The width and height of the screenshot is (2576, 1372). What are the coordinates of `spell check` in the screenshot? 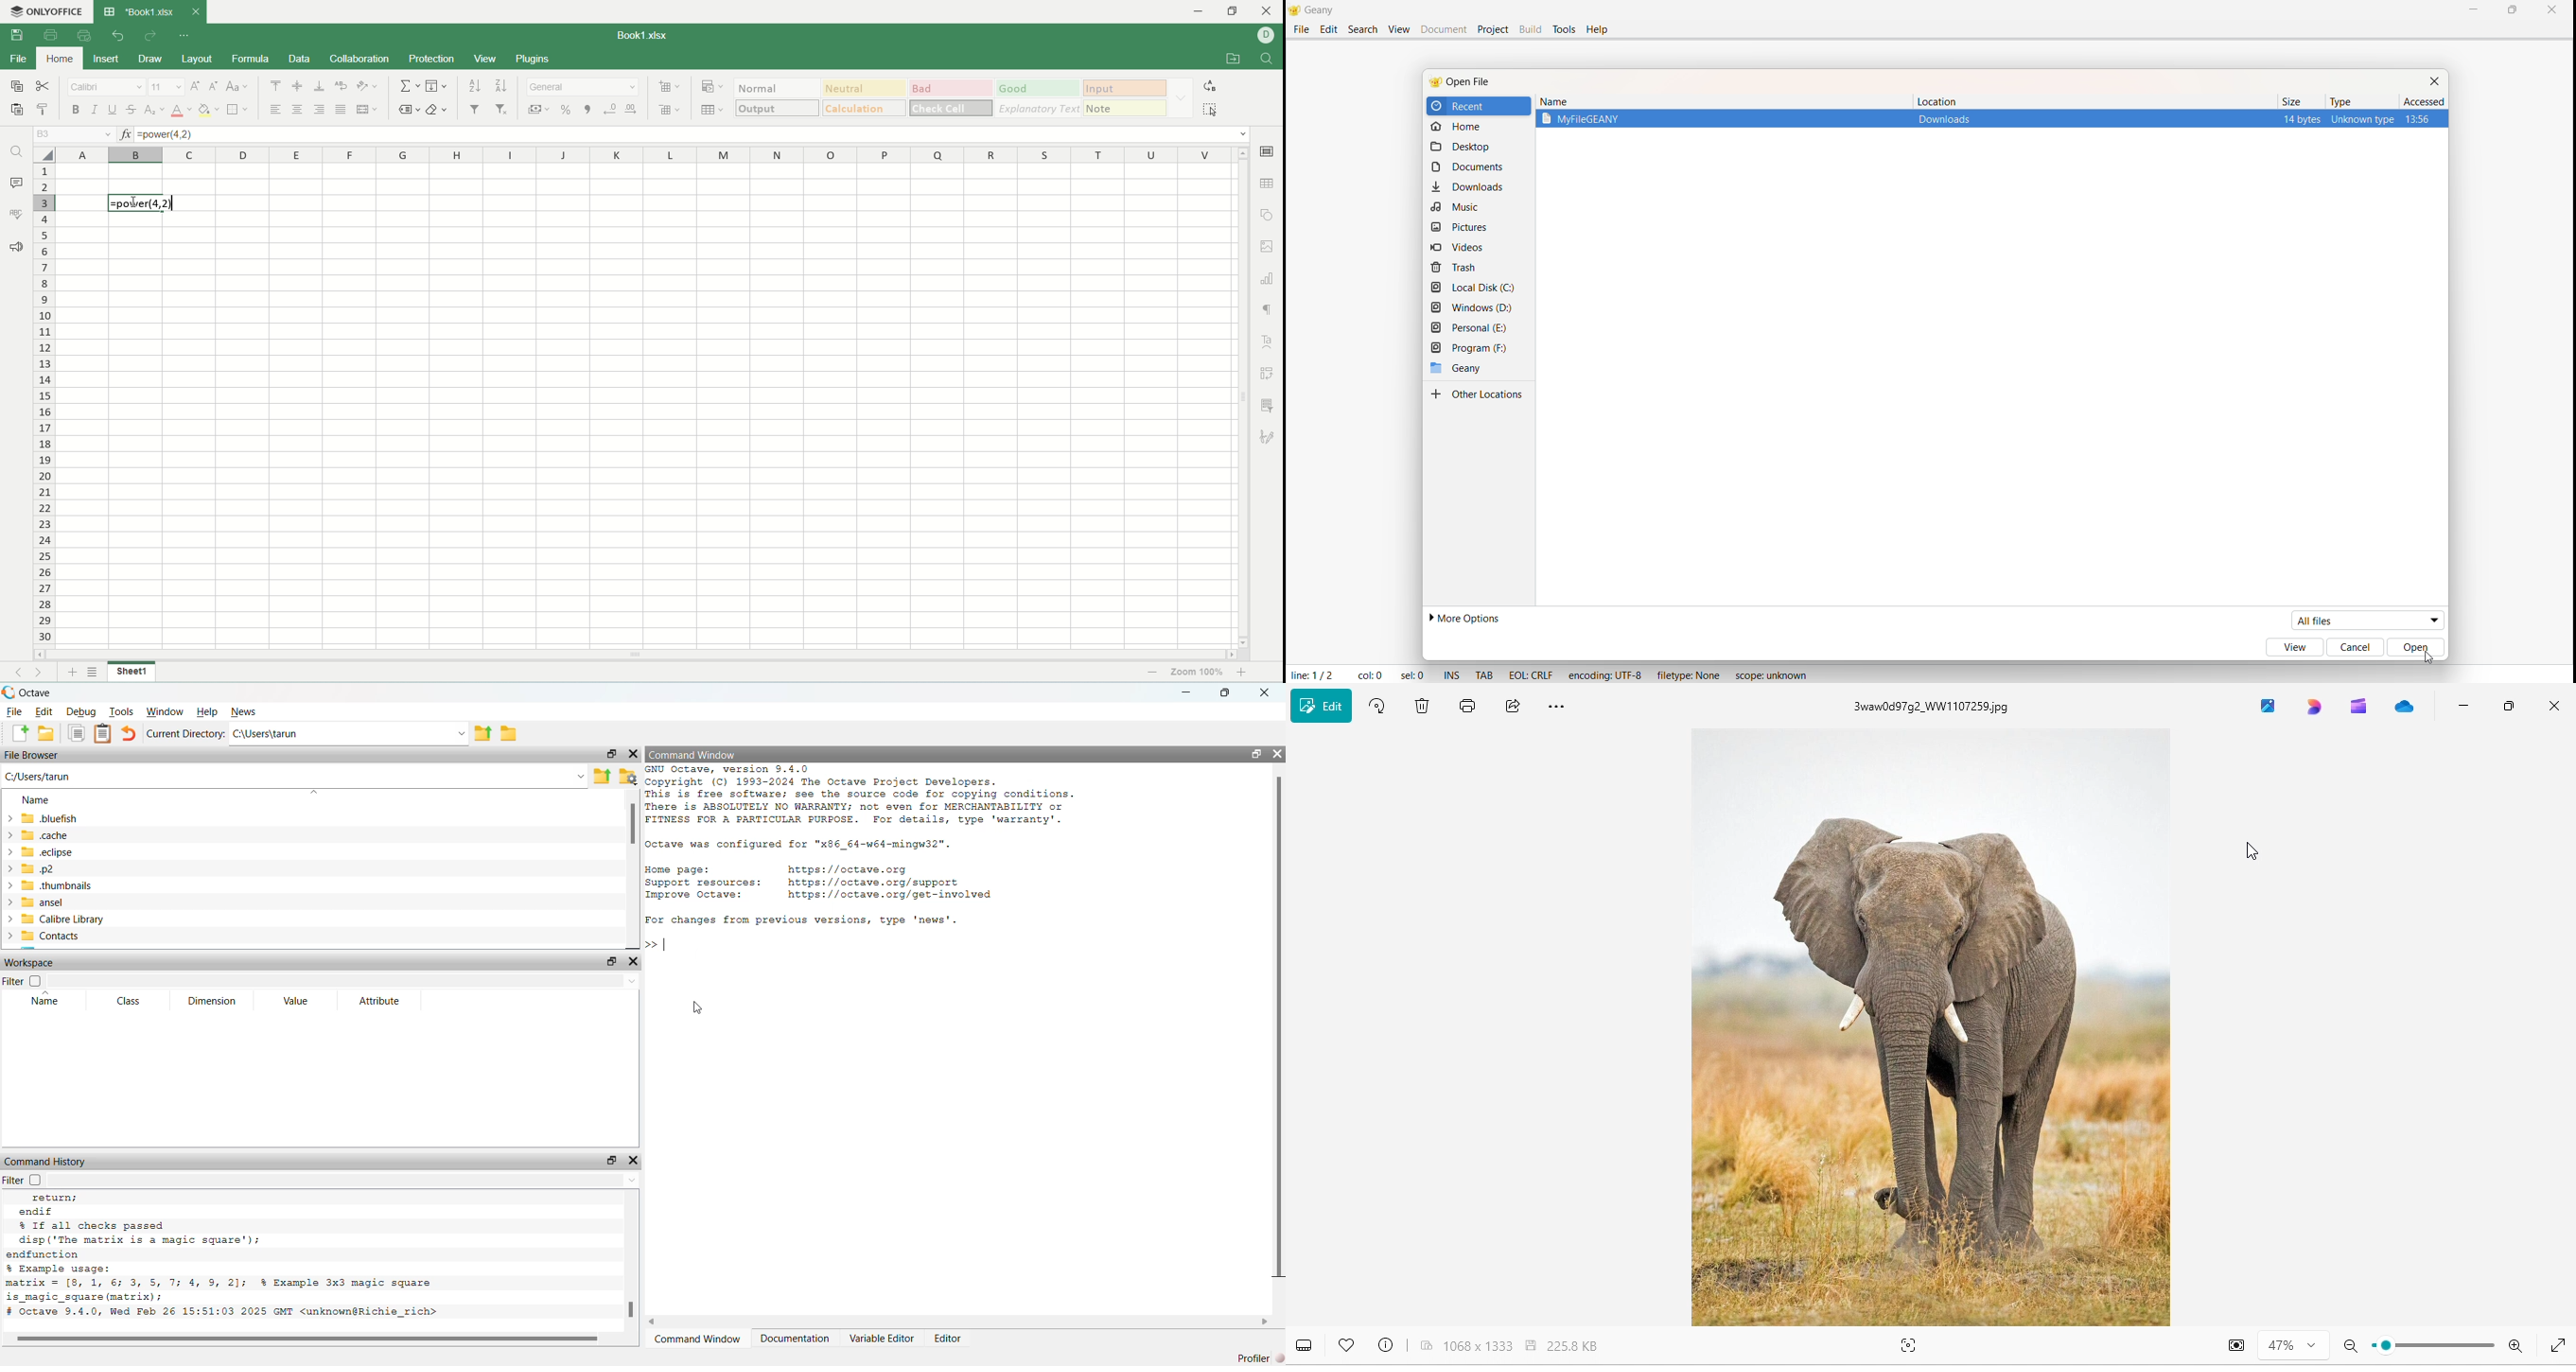 It's located at (15, 213).